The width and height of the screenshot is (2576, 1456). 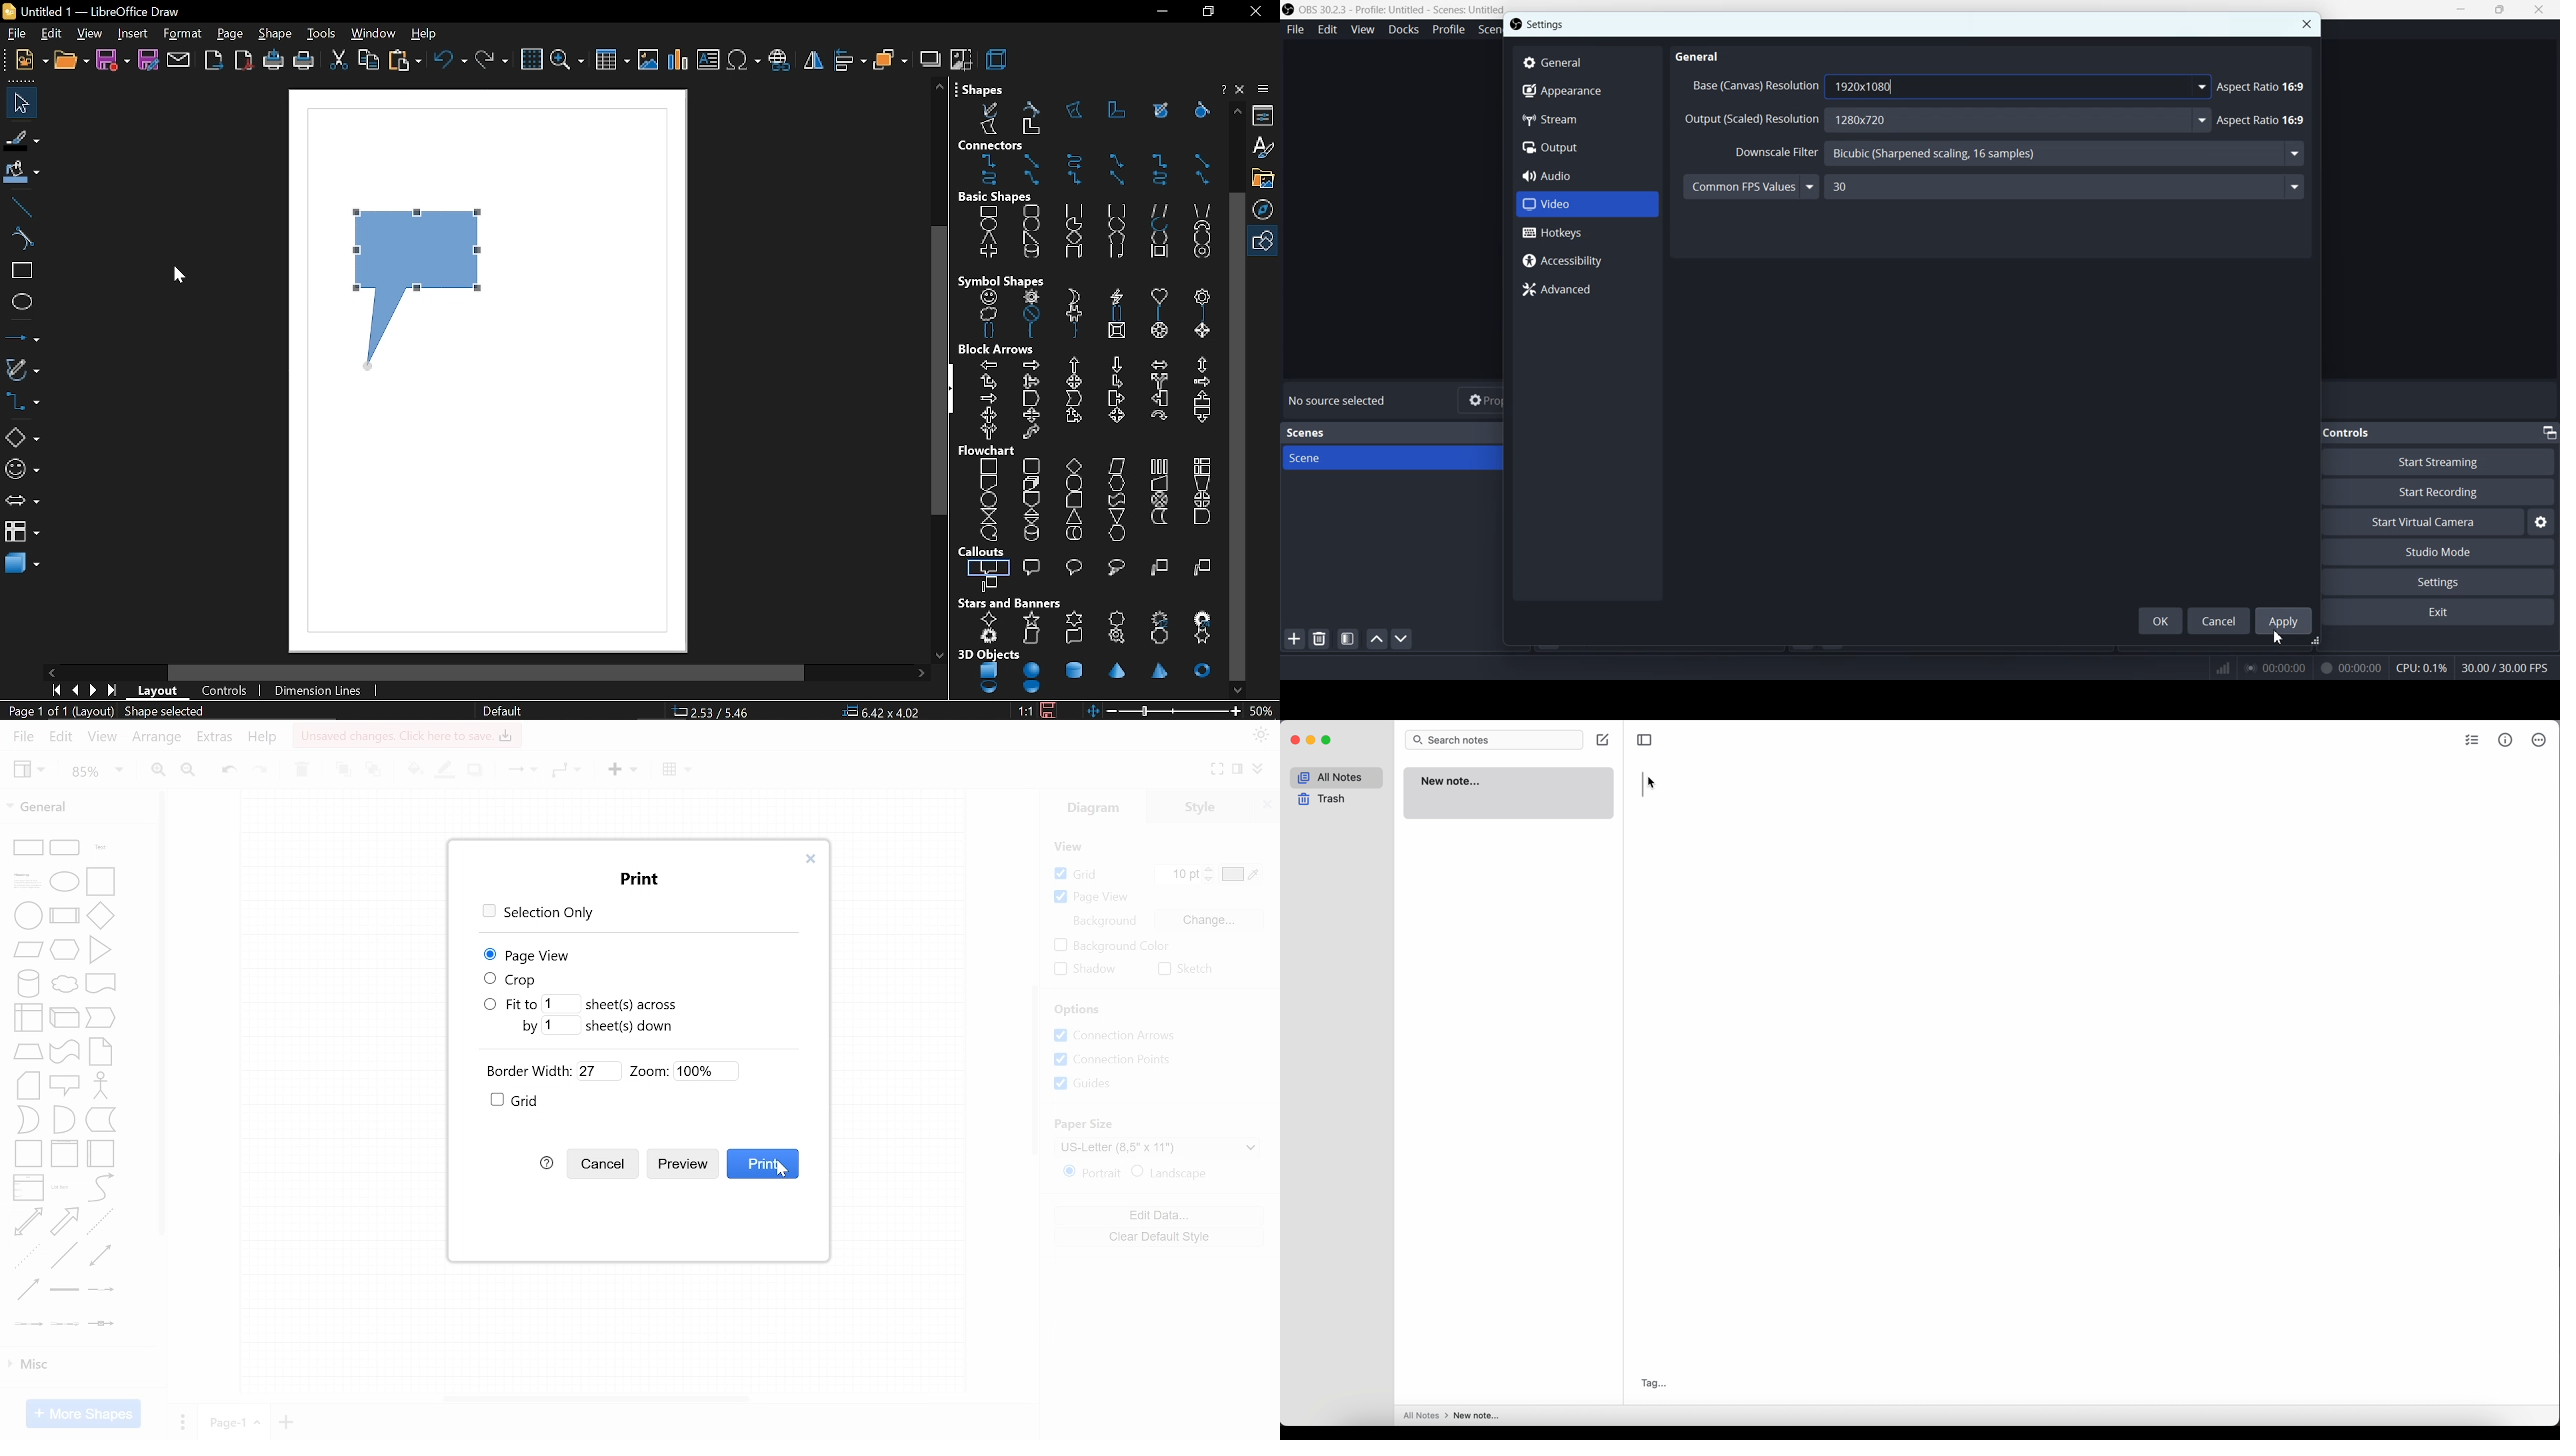 What do you see at coordinates (1091, 897) in the screenshot?
I see `Page view` at bounding box center [1091, 897].